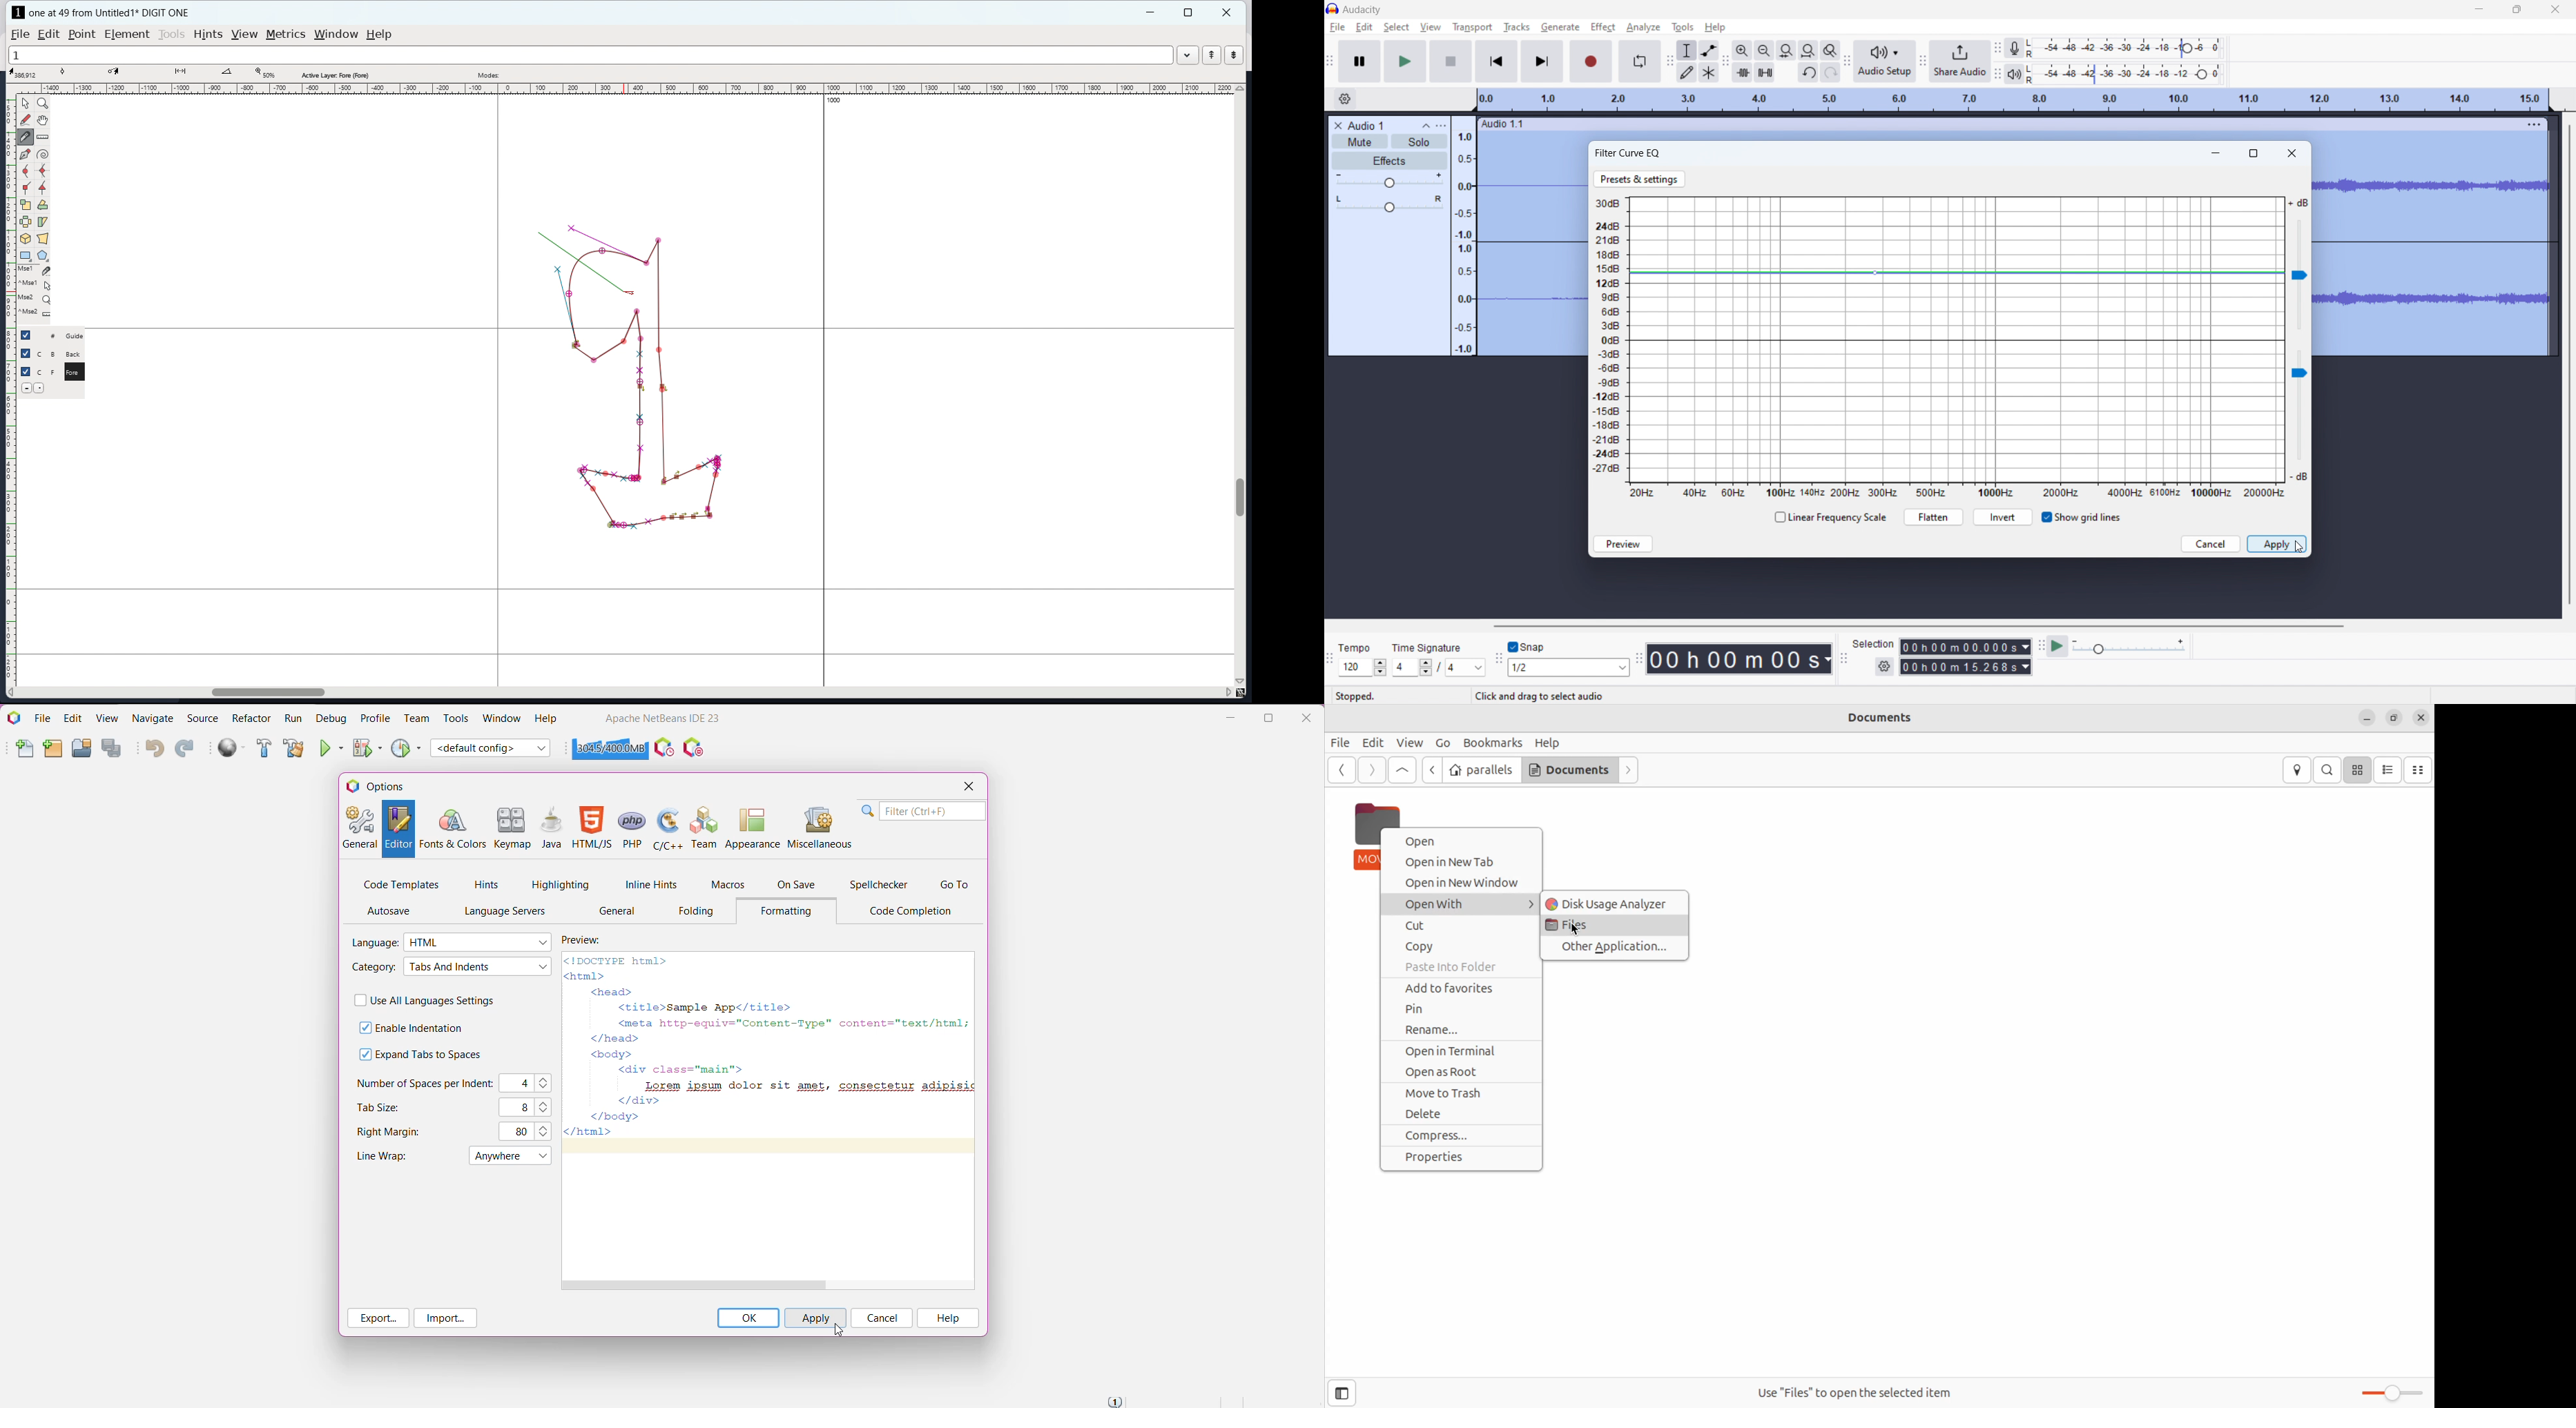  What do you see at coordinates (1330, 659) in the screenshot?
I see `time signature toolbar` at bounding box center [1330, 659].